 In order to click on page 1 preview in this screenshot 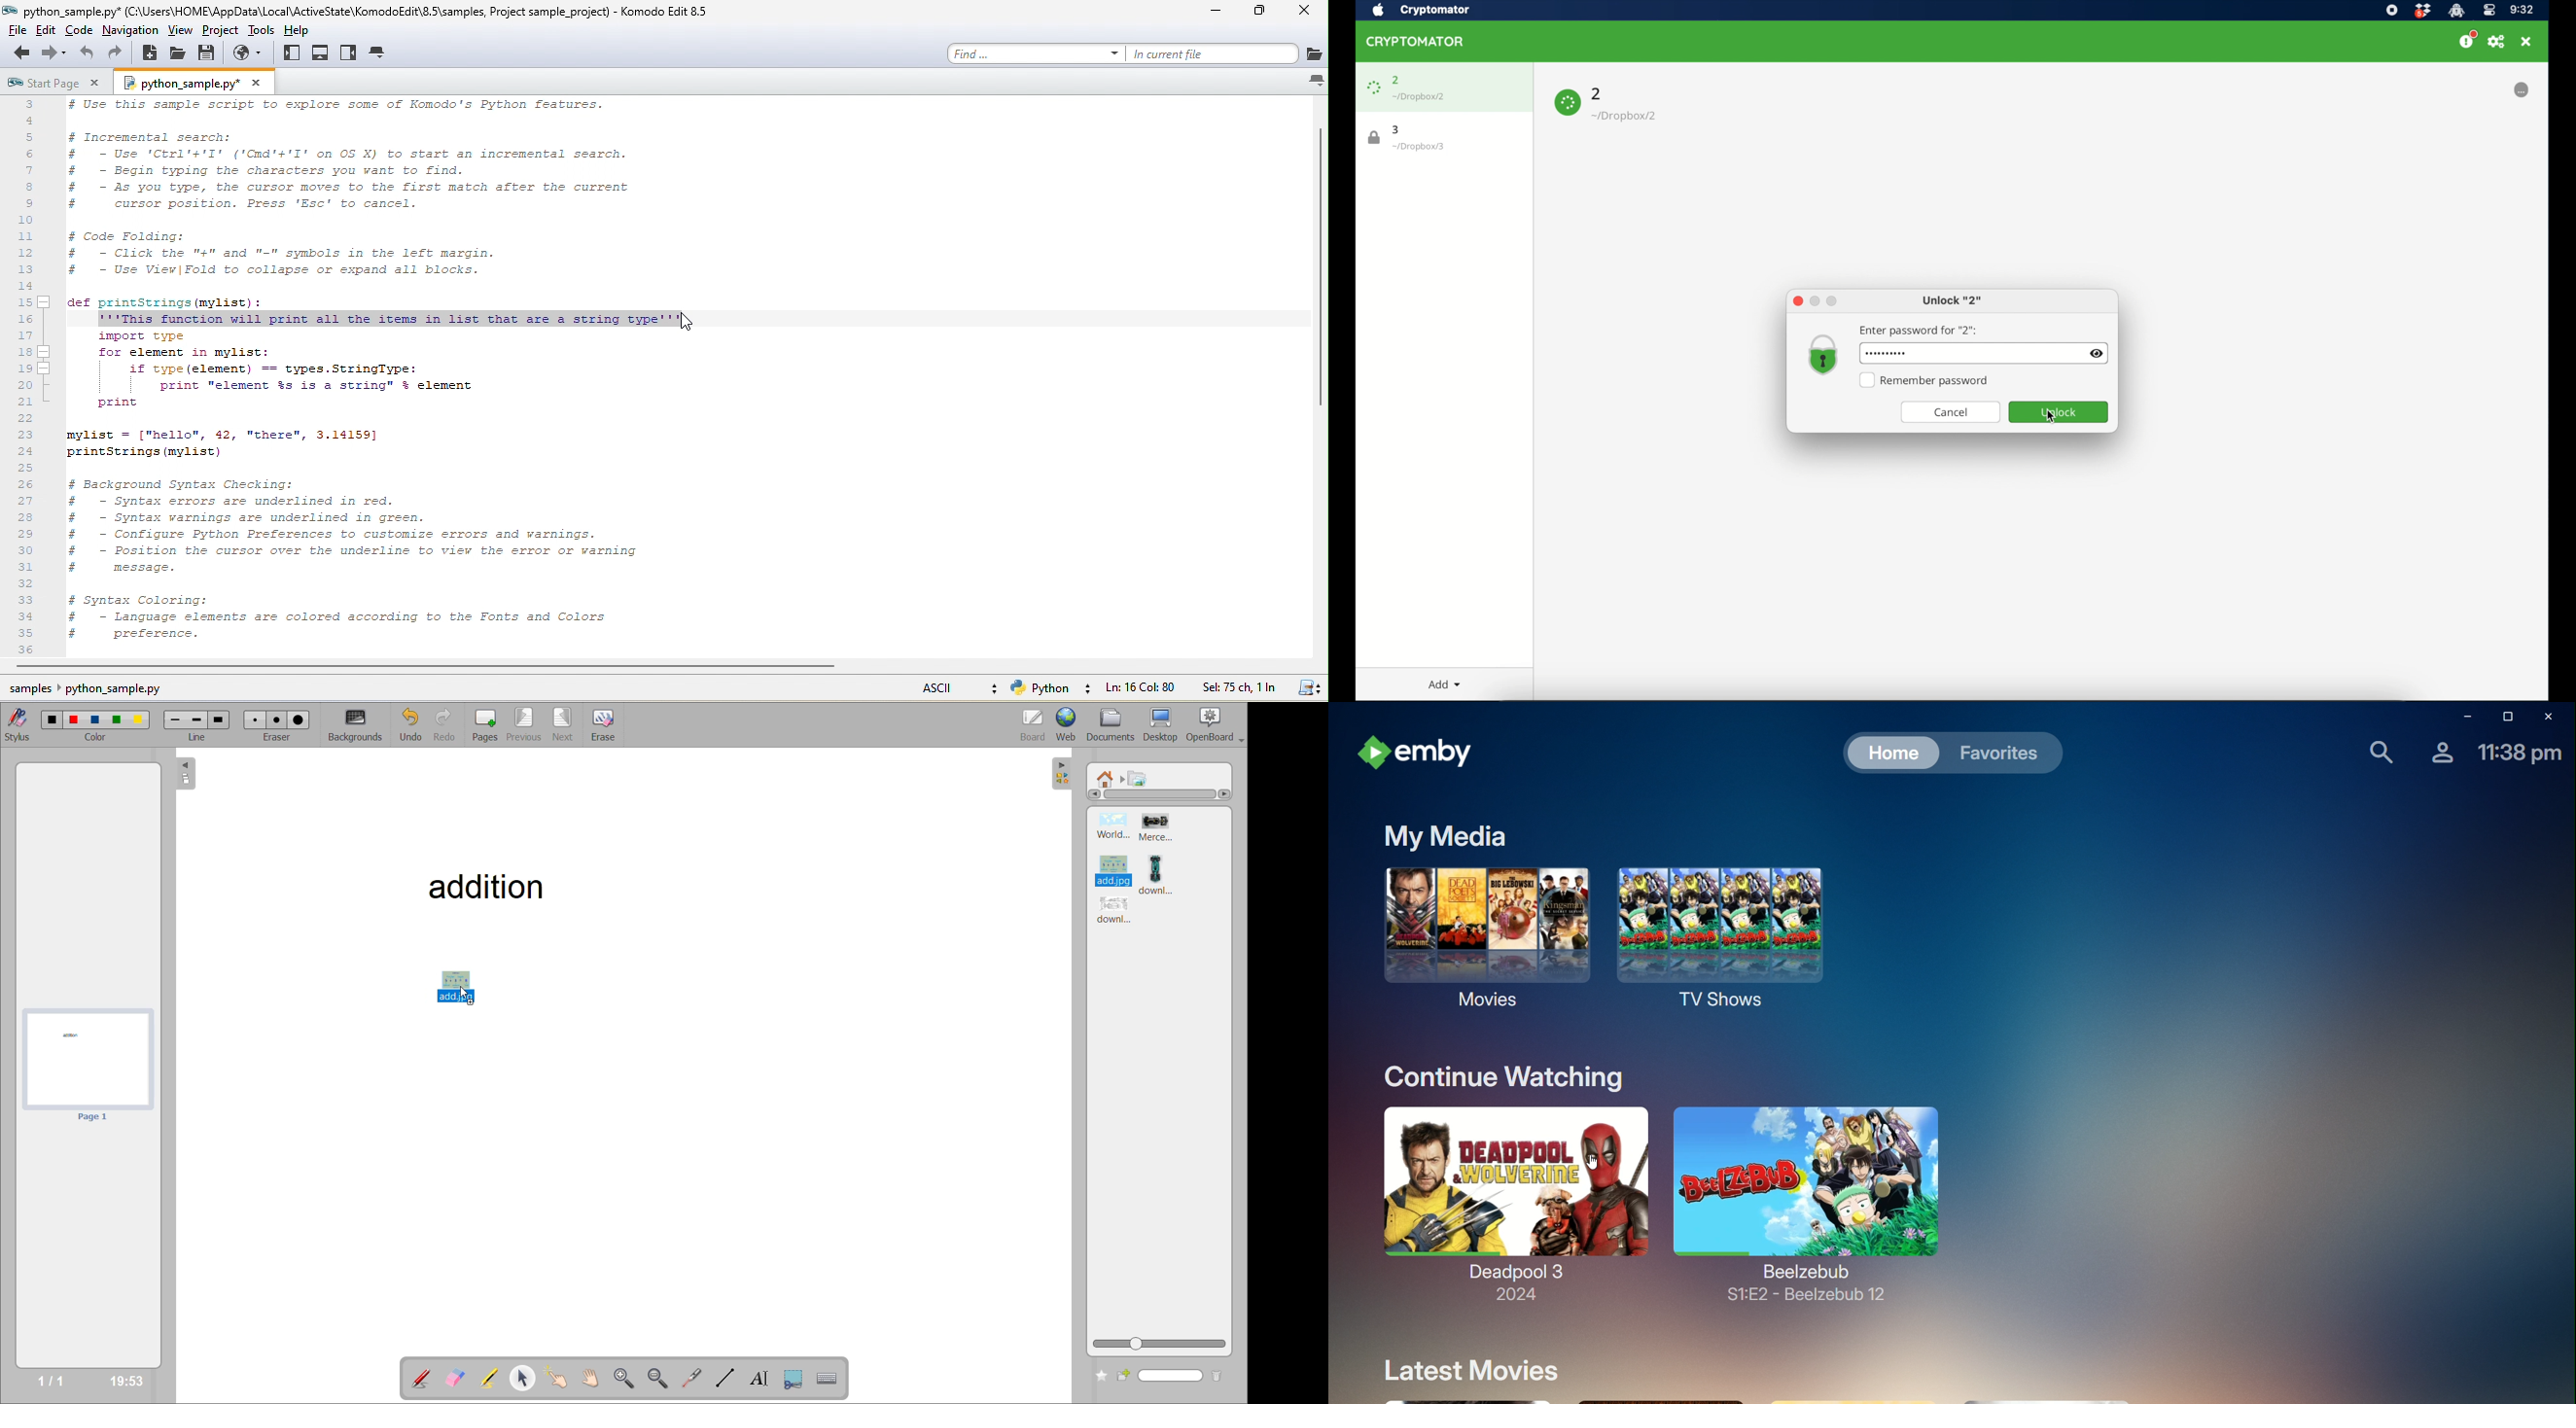, I will do `click(86, 1058)`.